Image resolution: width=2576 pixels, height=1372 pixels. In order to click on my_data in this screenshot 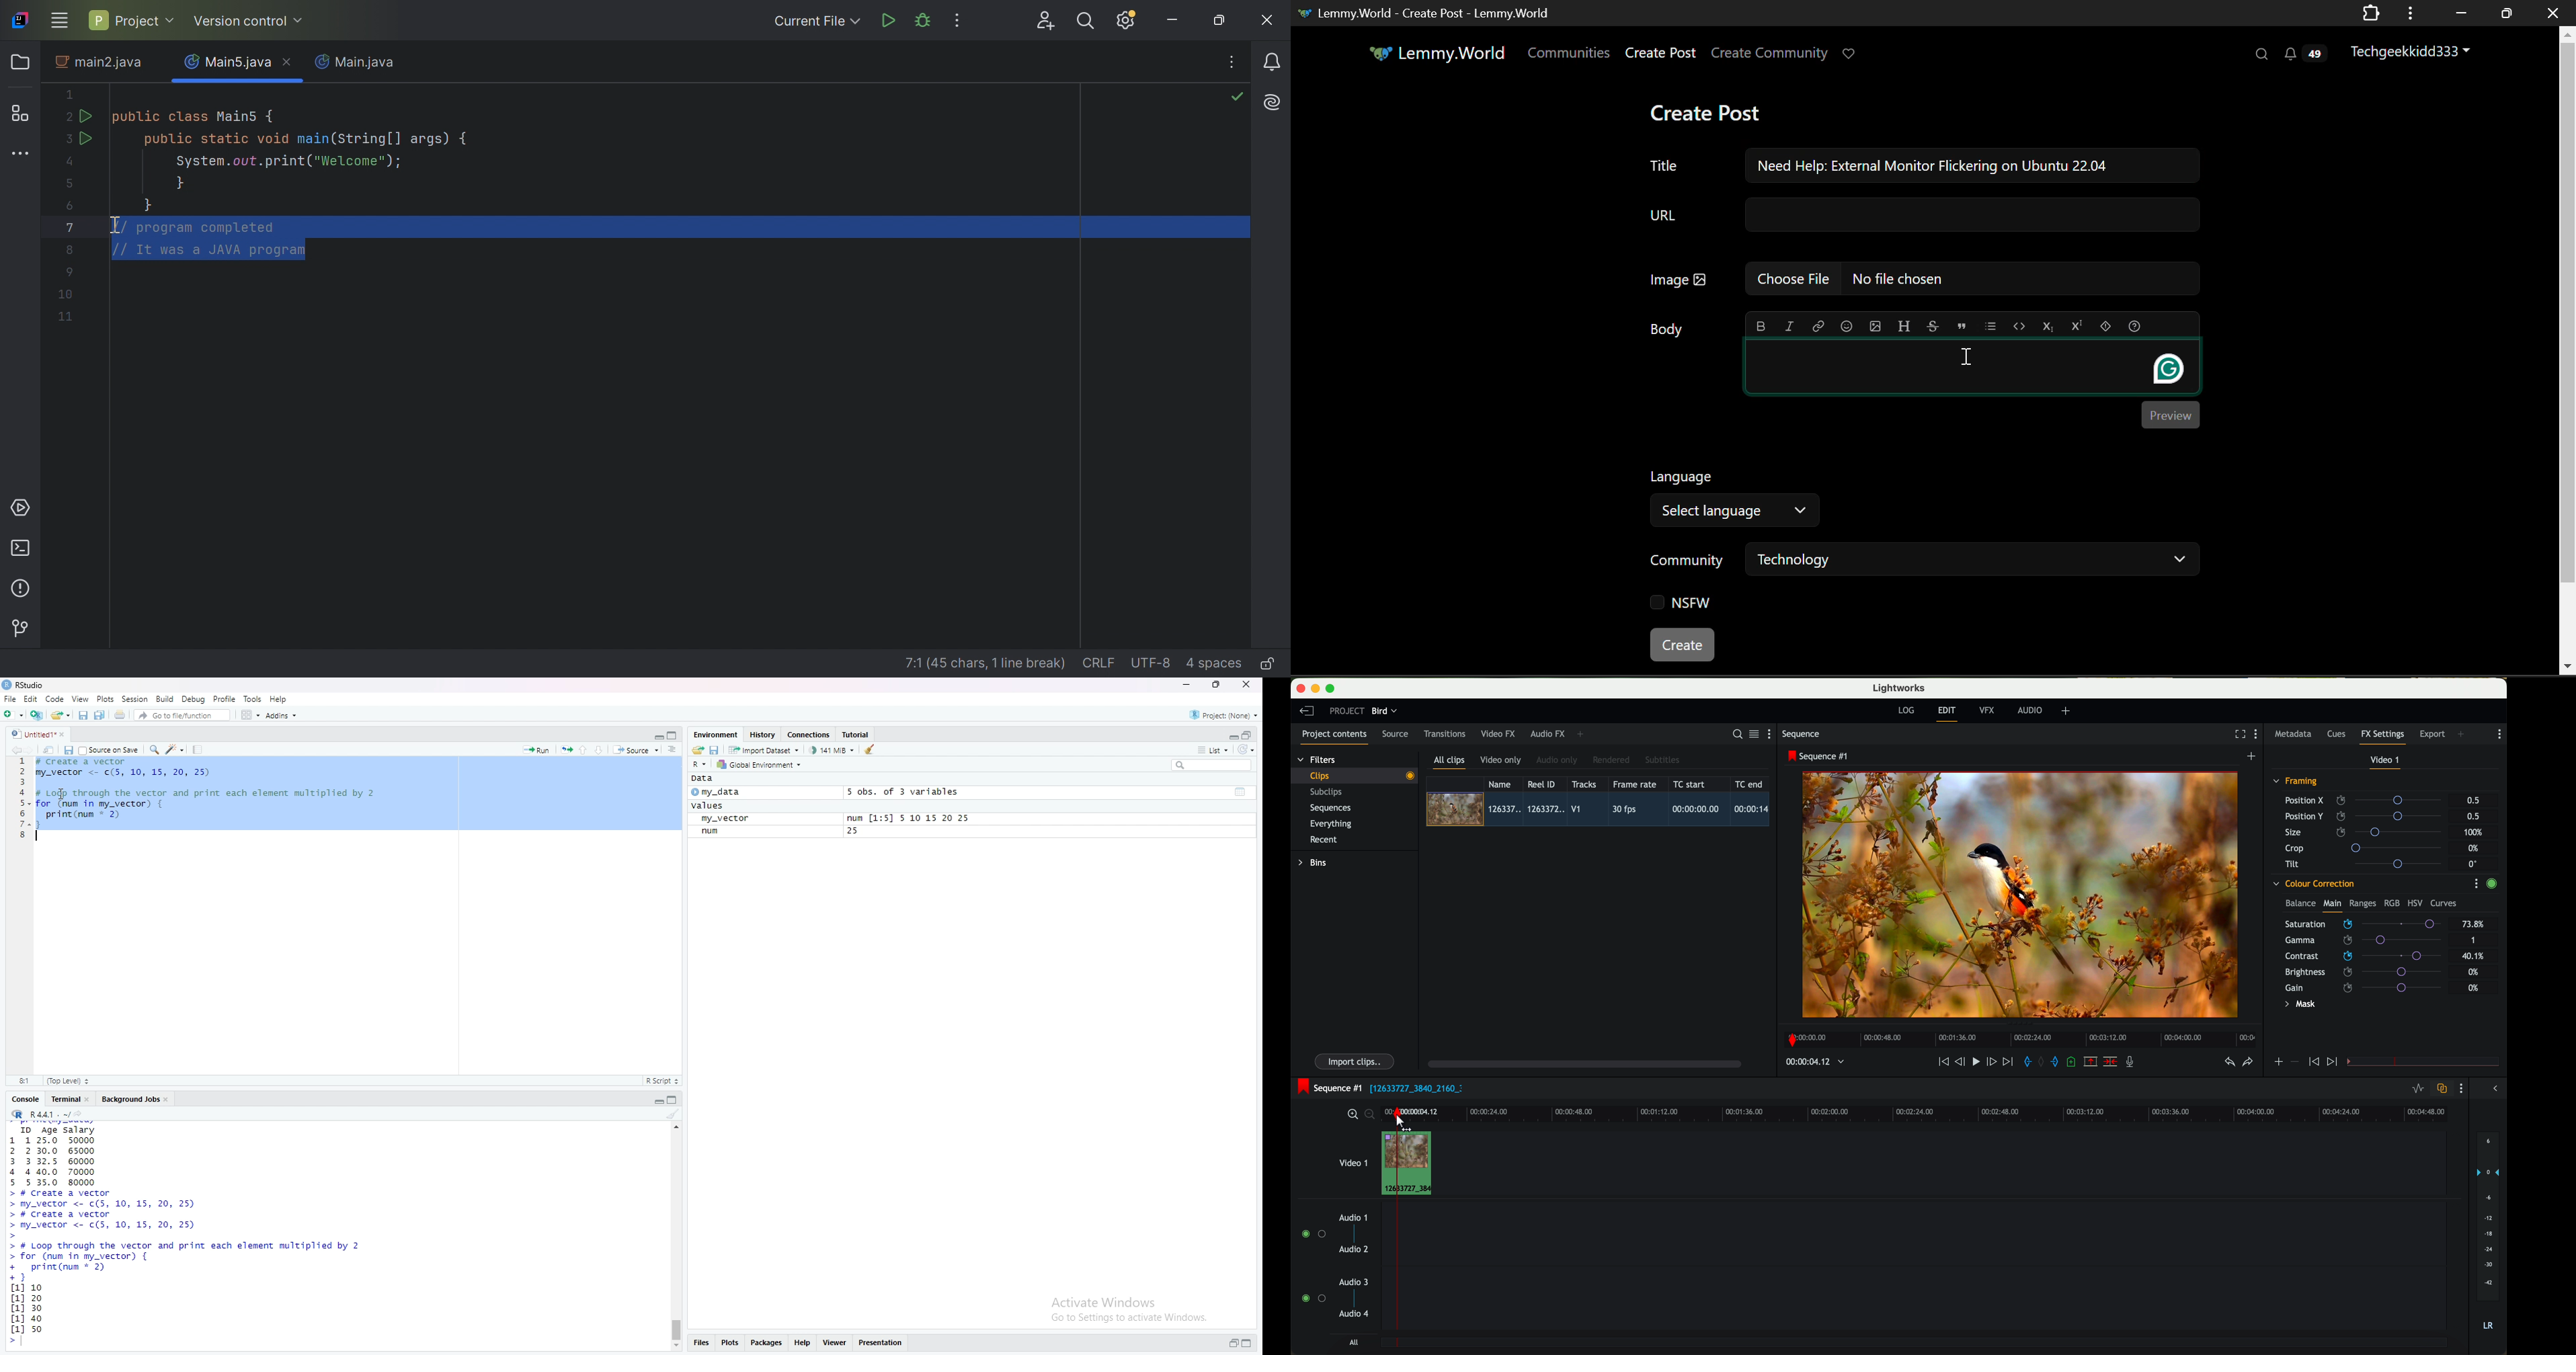, I will do `click(719, 792)`.